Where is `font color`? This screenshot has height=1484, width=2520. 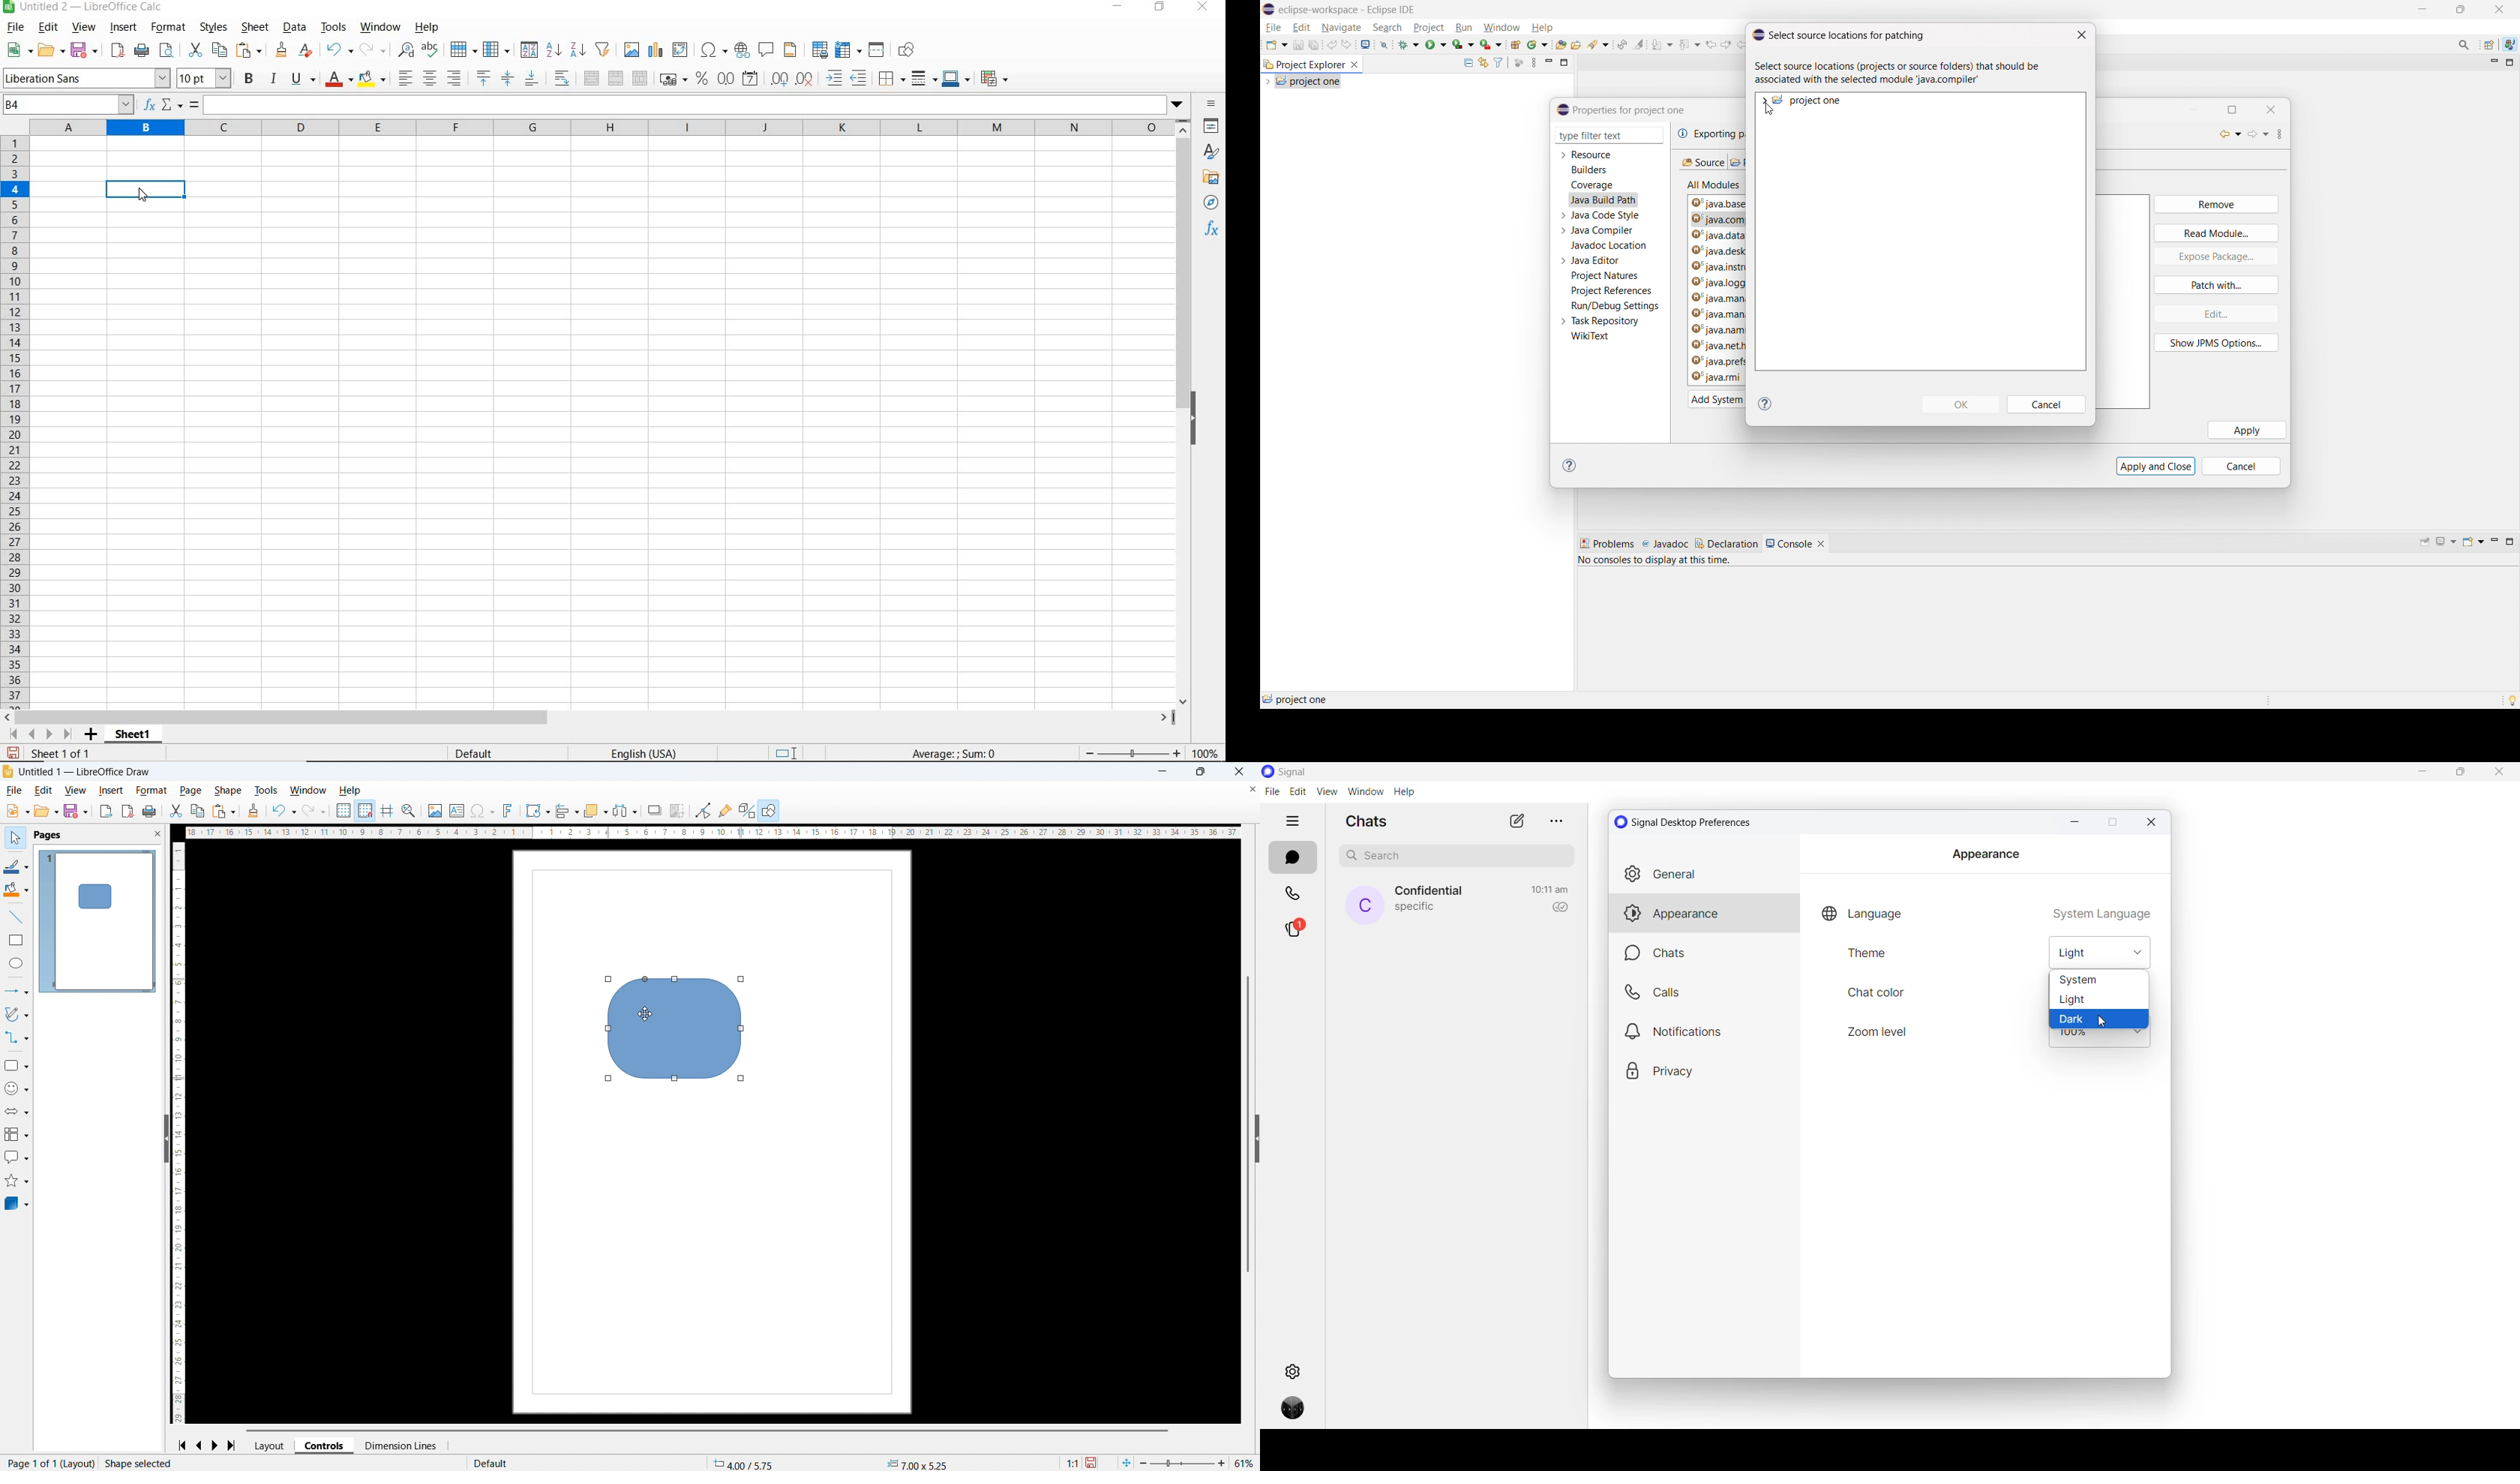
font color is located at coordinates (339, 81).